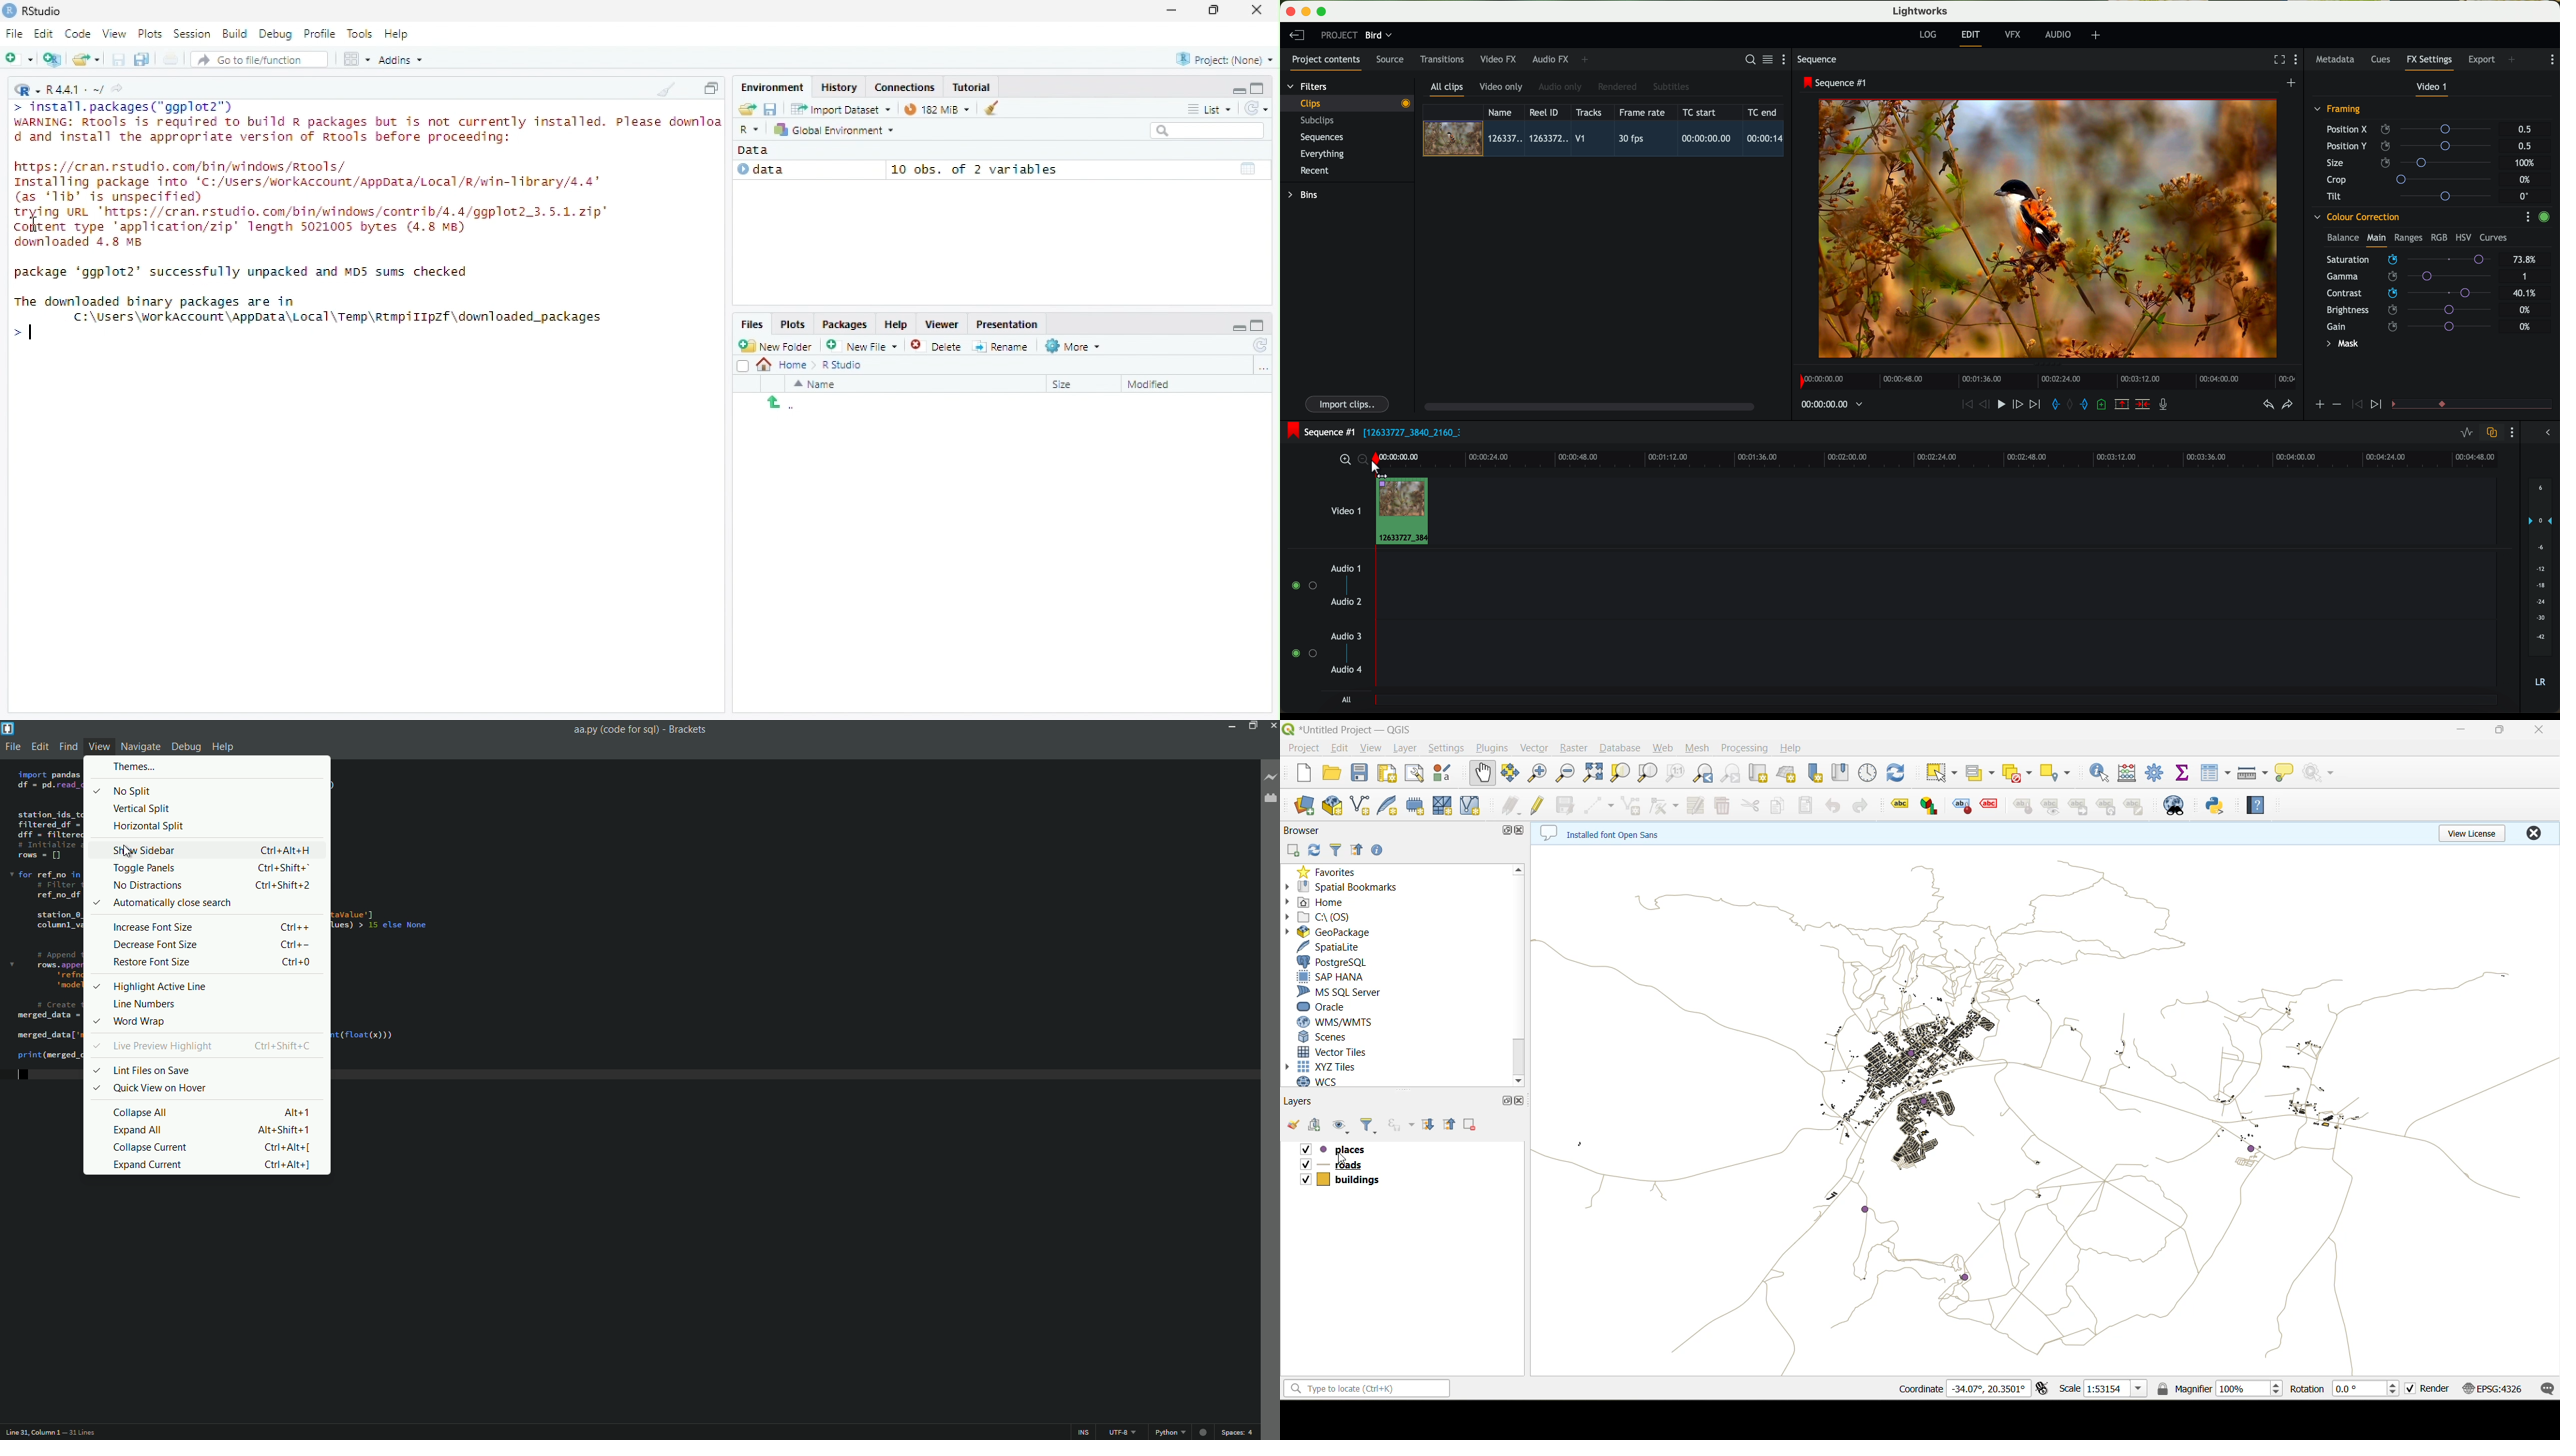  What do you see at coordinates (2338, 110) in the screenshot?
I see `framing` at bounding box center [2338, 110].